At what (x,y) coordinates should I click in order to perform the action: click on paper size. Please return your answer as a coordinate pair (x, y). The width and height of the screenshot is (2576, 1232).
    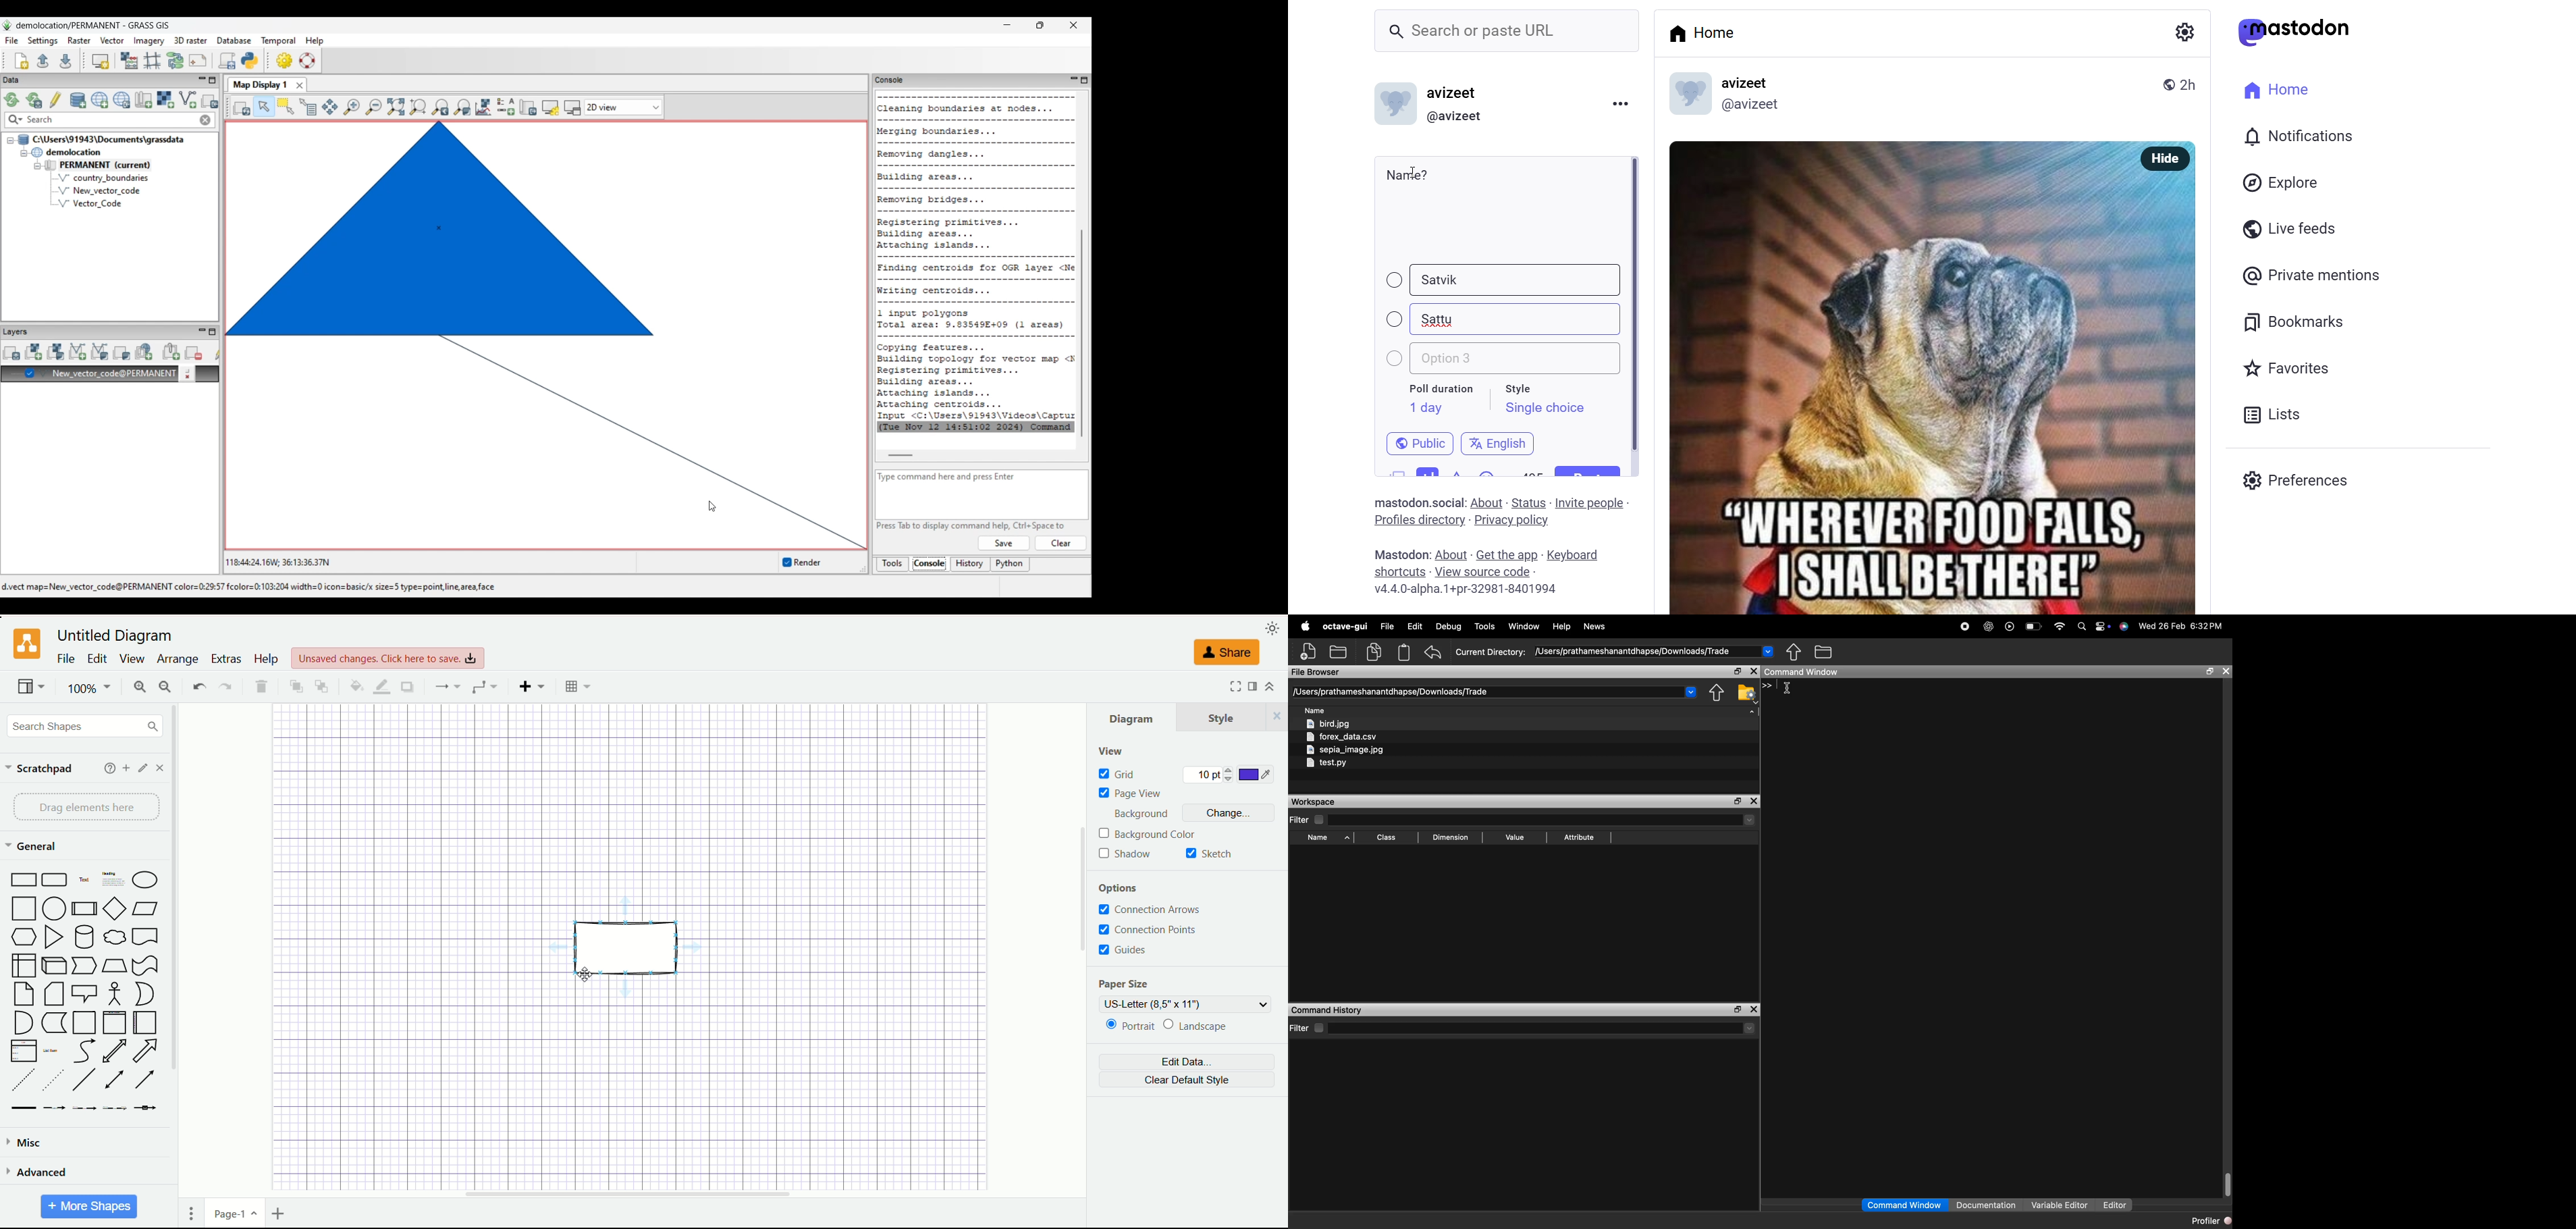
    Looking at the image, I should click on (1134, 983).